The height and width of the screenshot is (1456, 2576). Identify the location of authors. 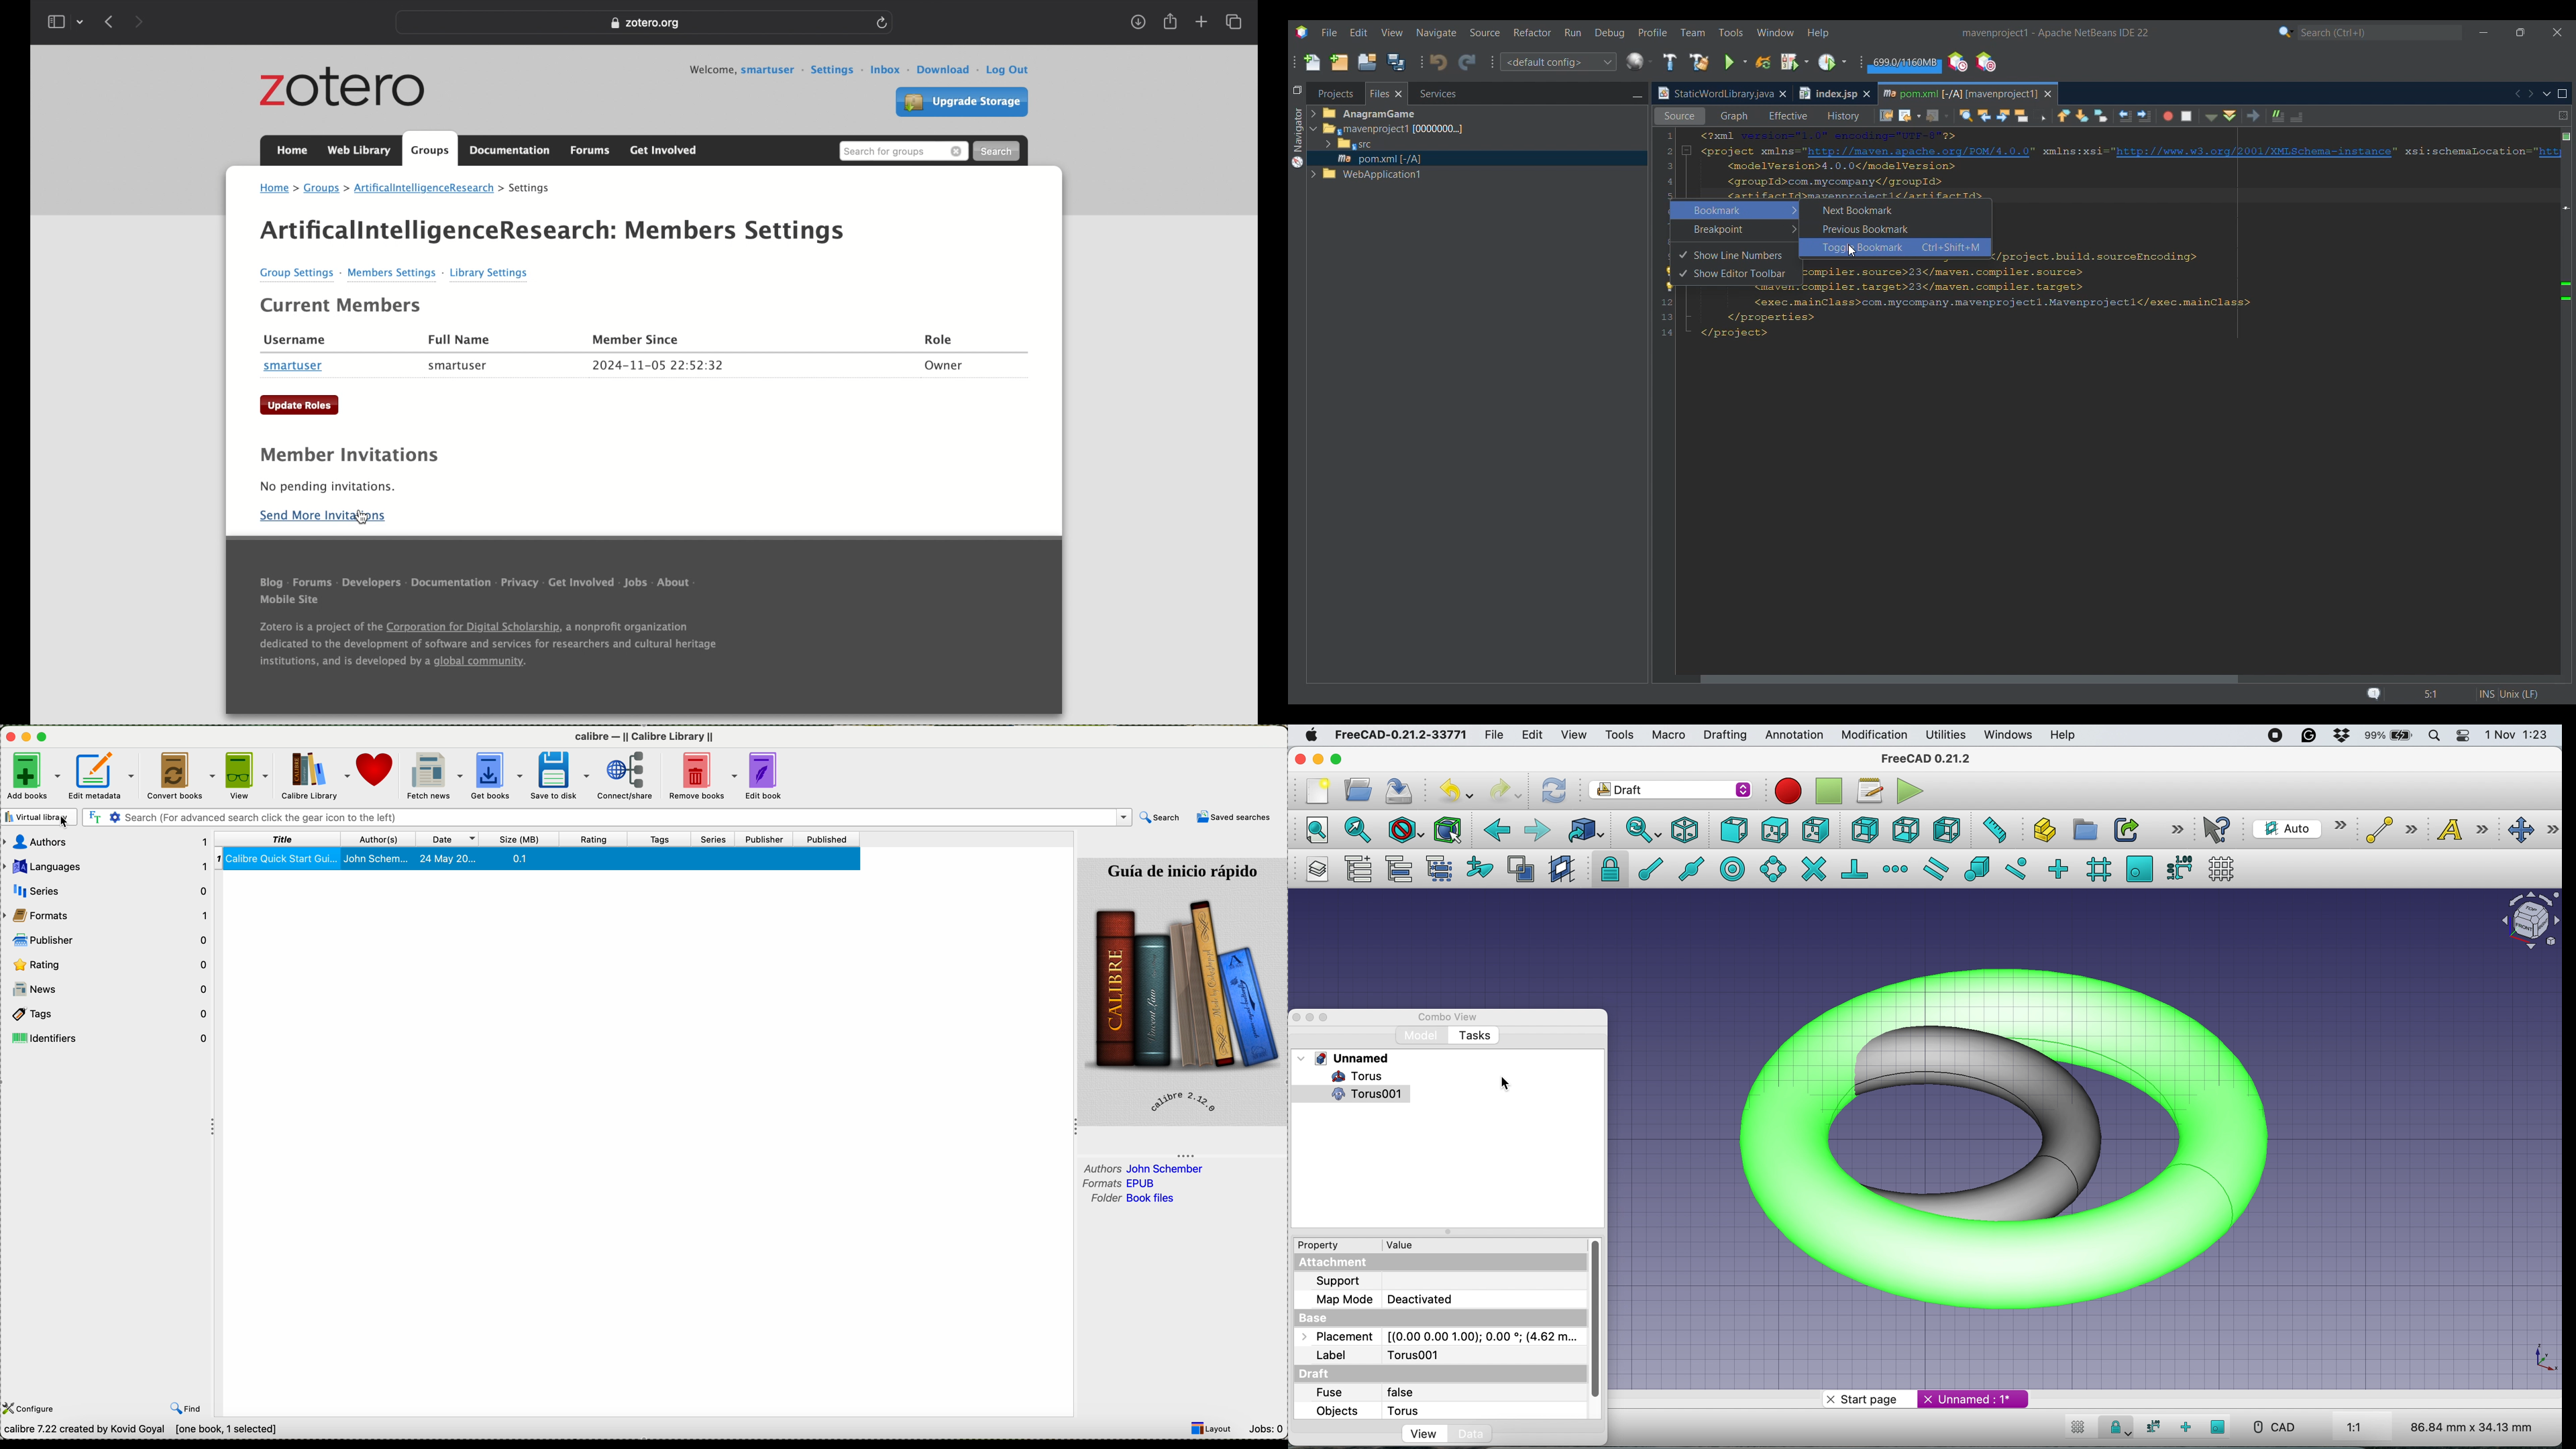
(378, 839).